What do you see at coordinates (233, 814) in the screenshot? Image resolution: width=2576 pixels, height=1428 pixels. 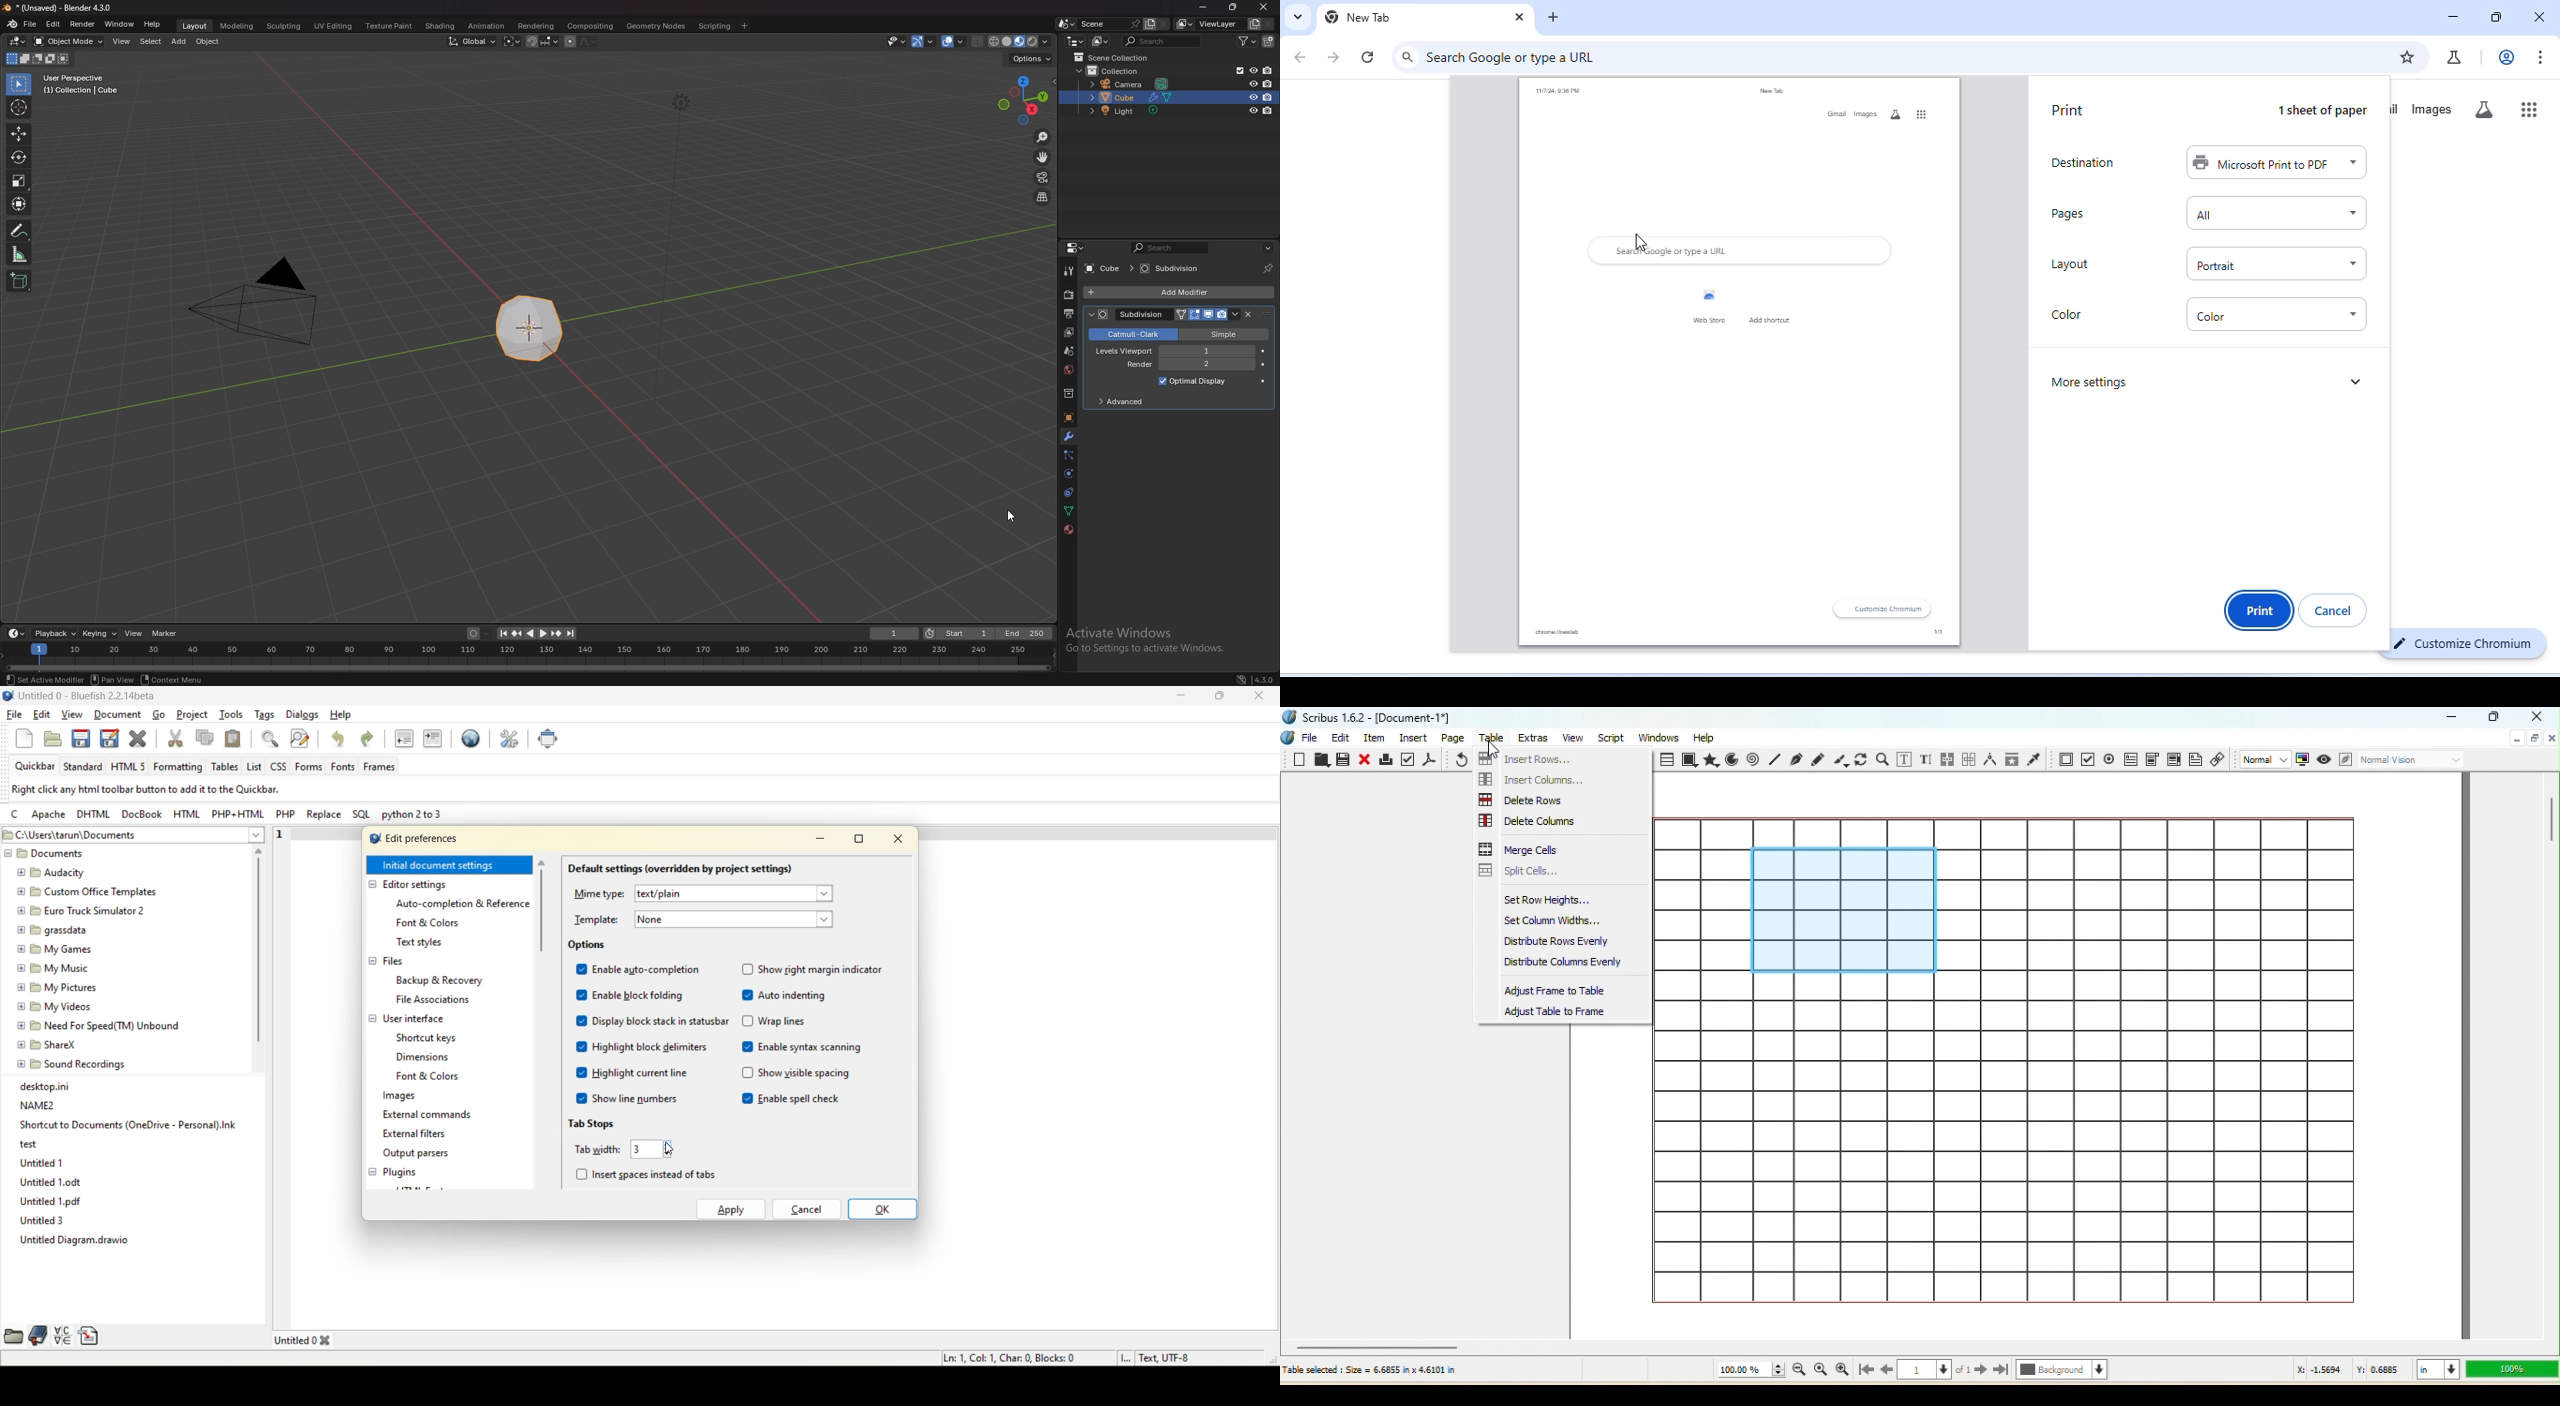 I see `php html` at bounding box center [233, 814].